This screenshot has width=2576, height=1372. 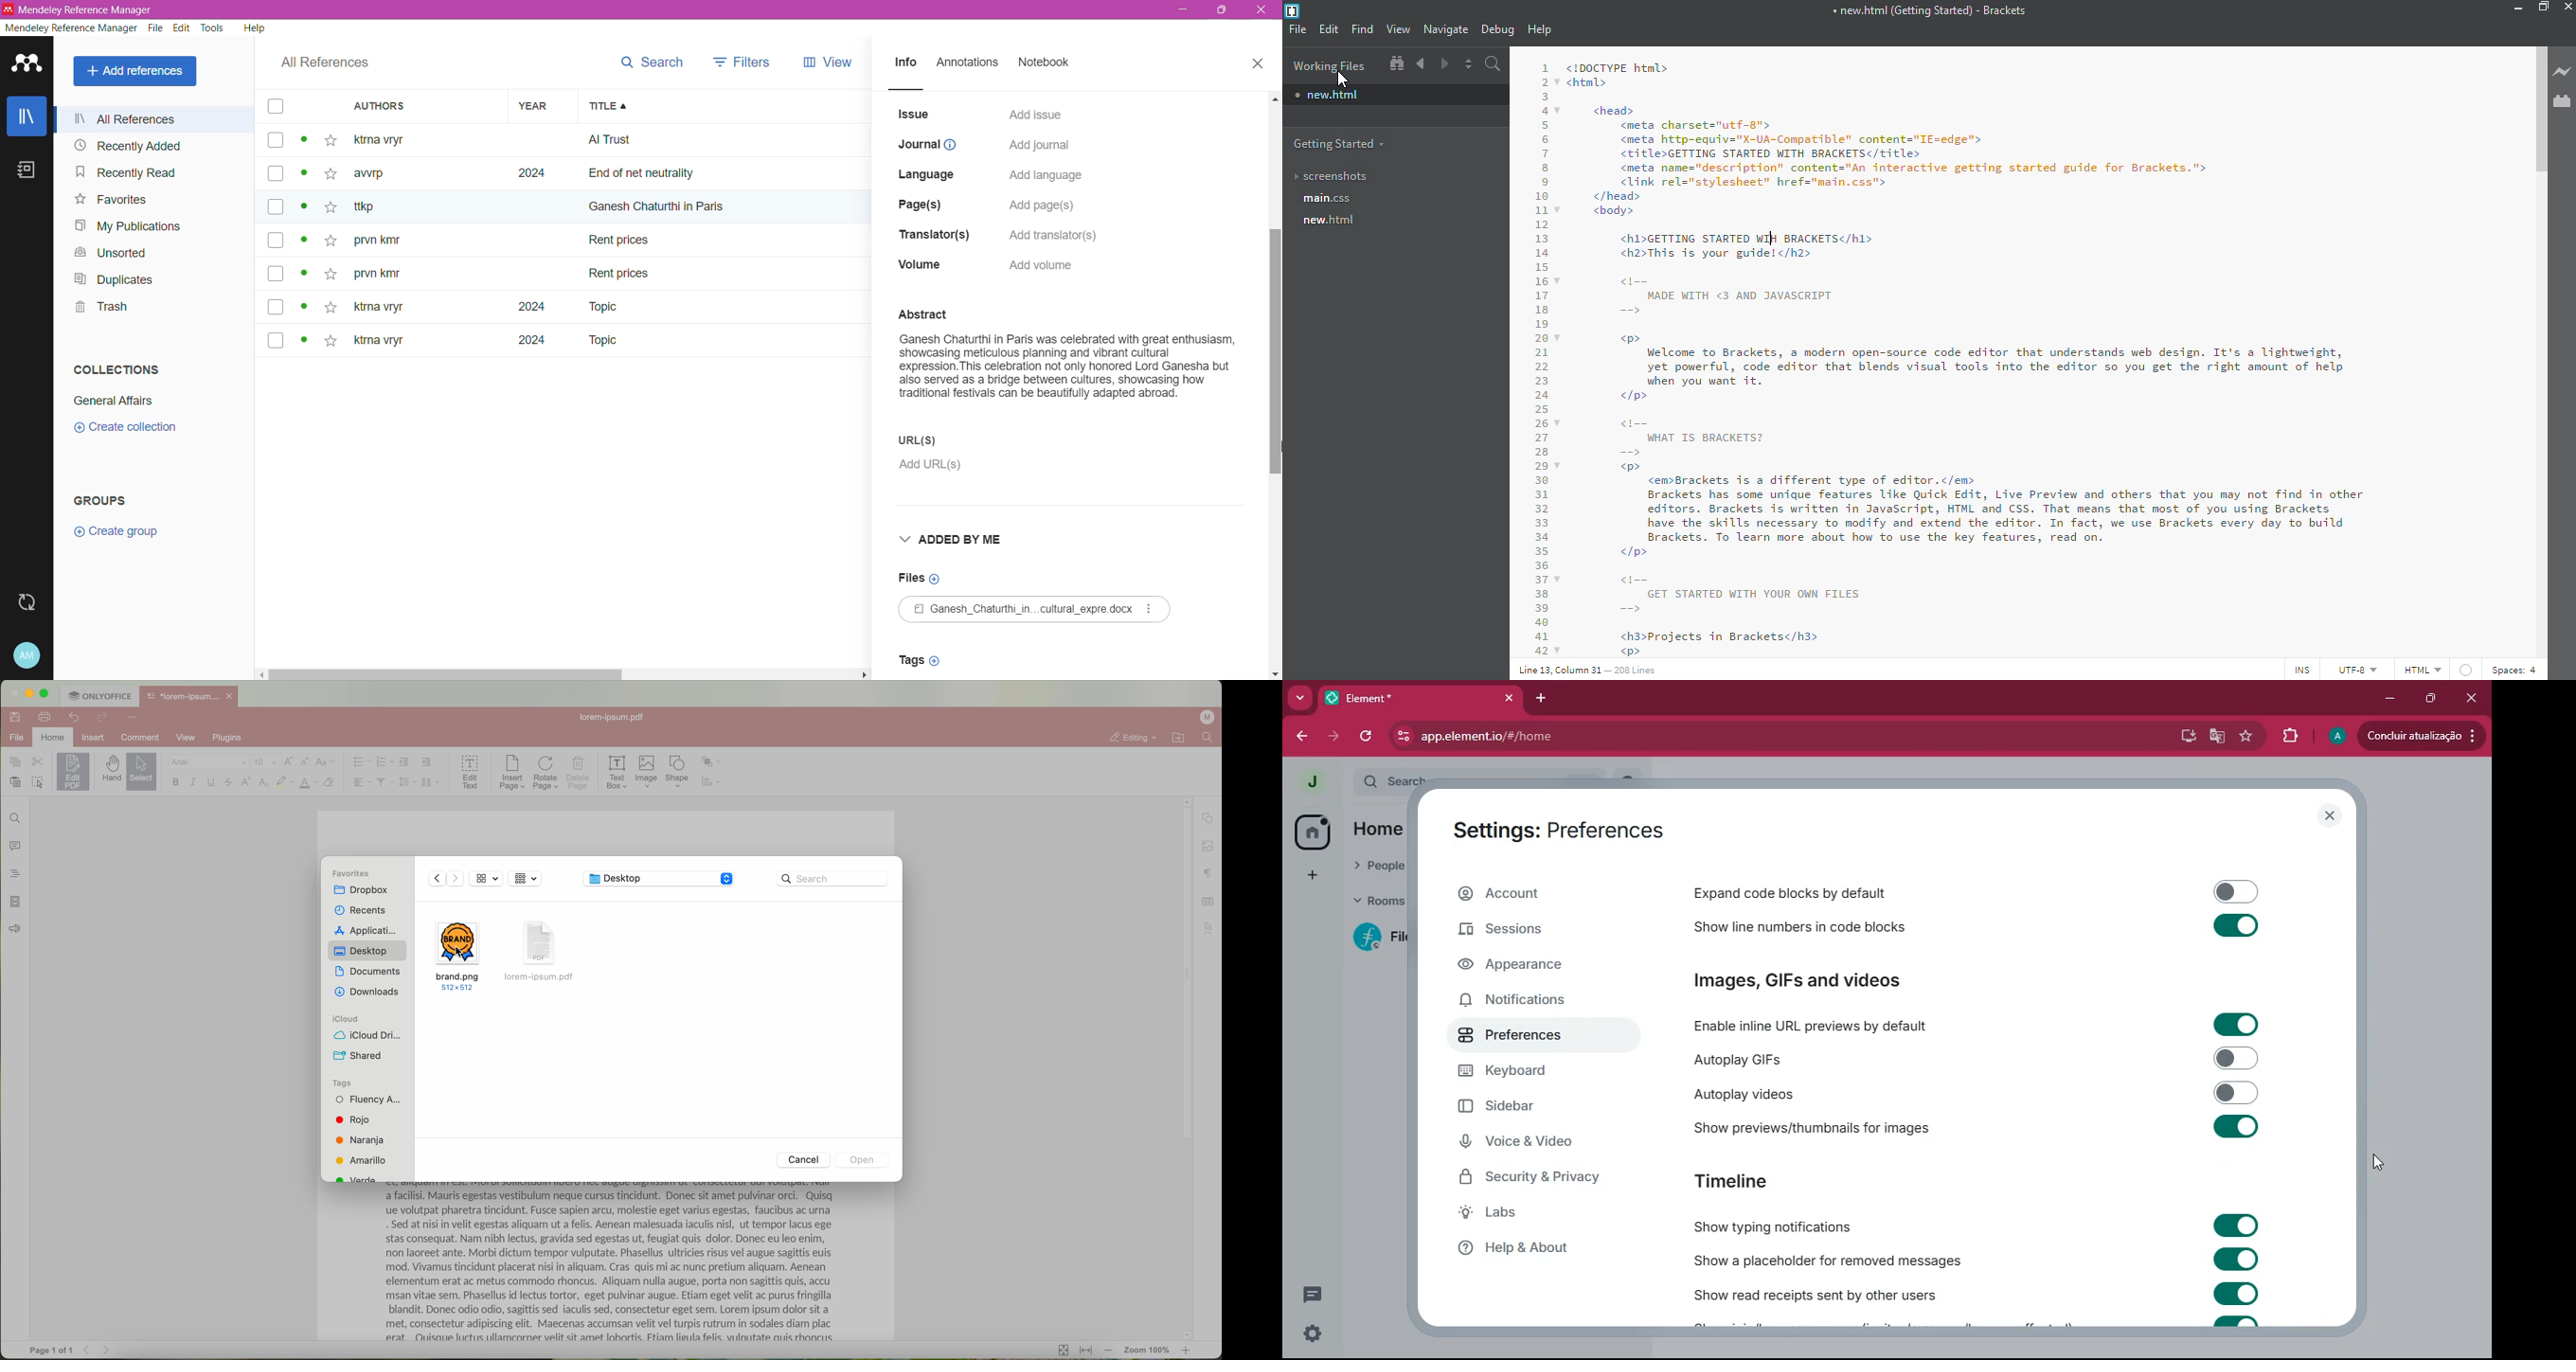 I want to click on select all, so click(x=37, y=783).